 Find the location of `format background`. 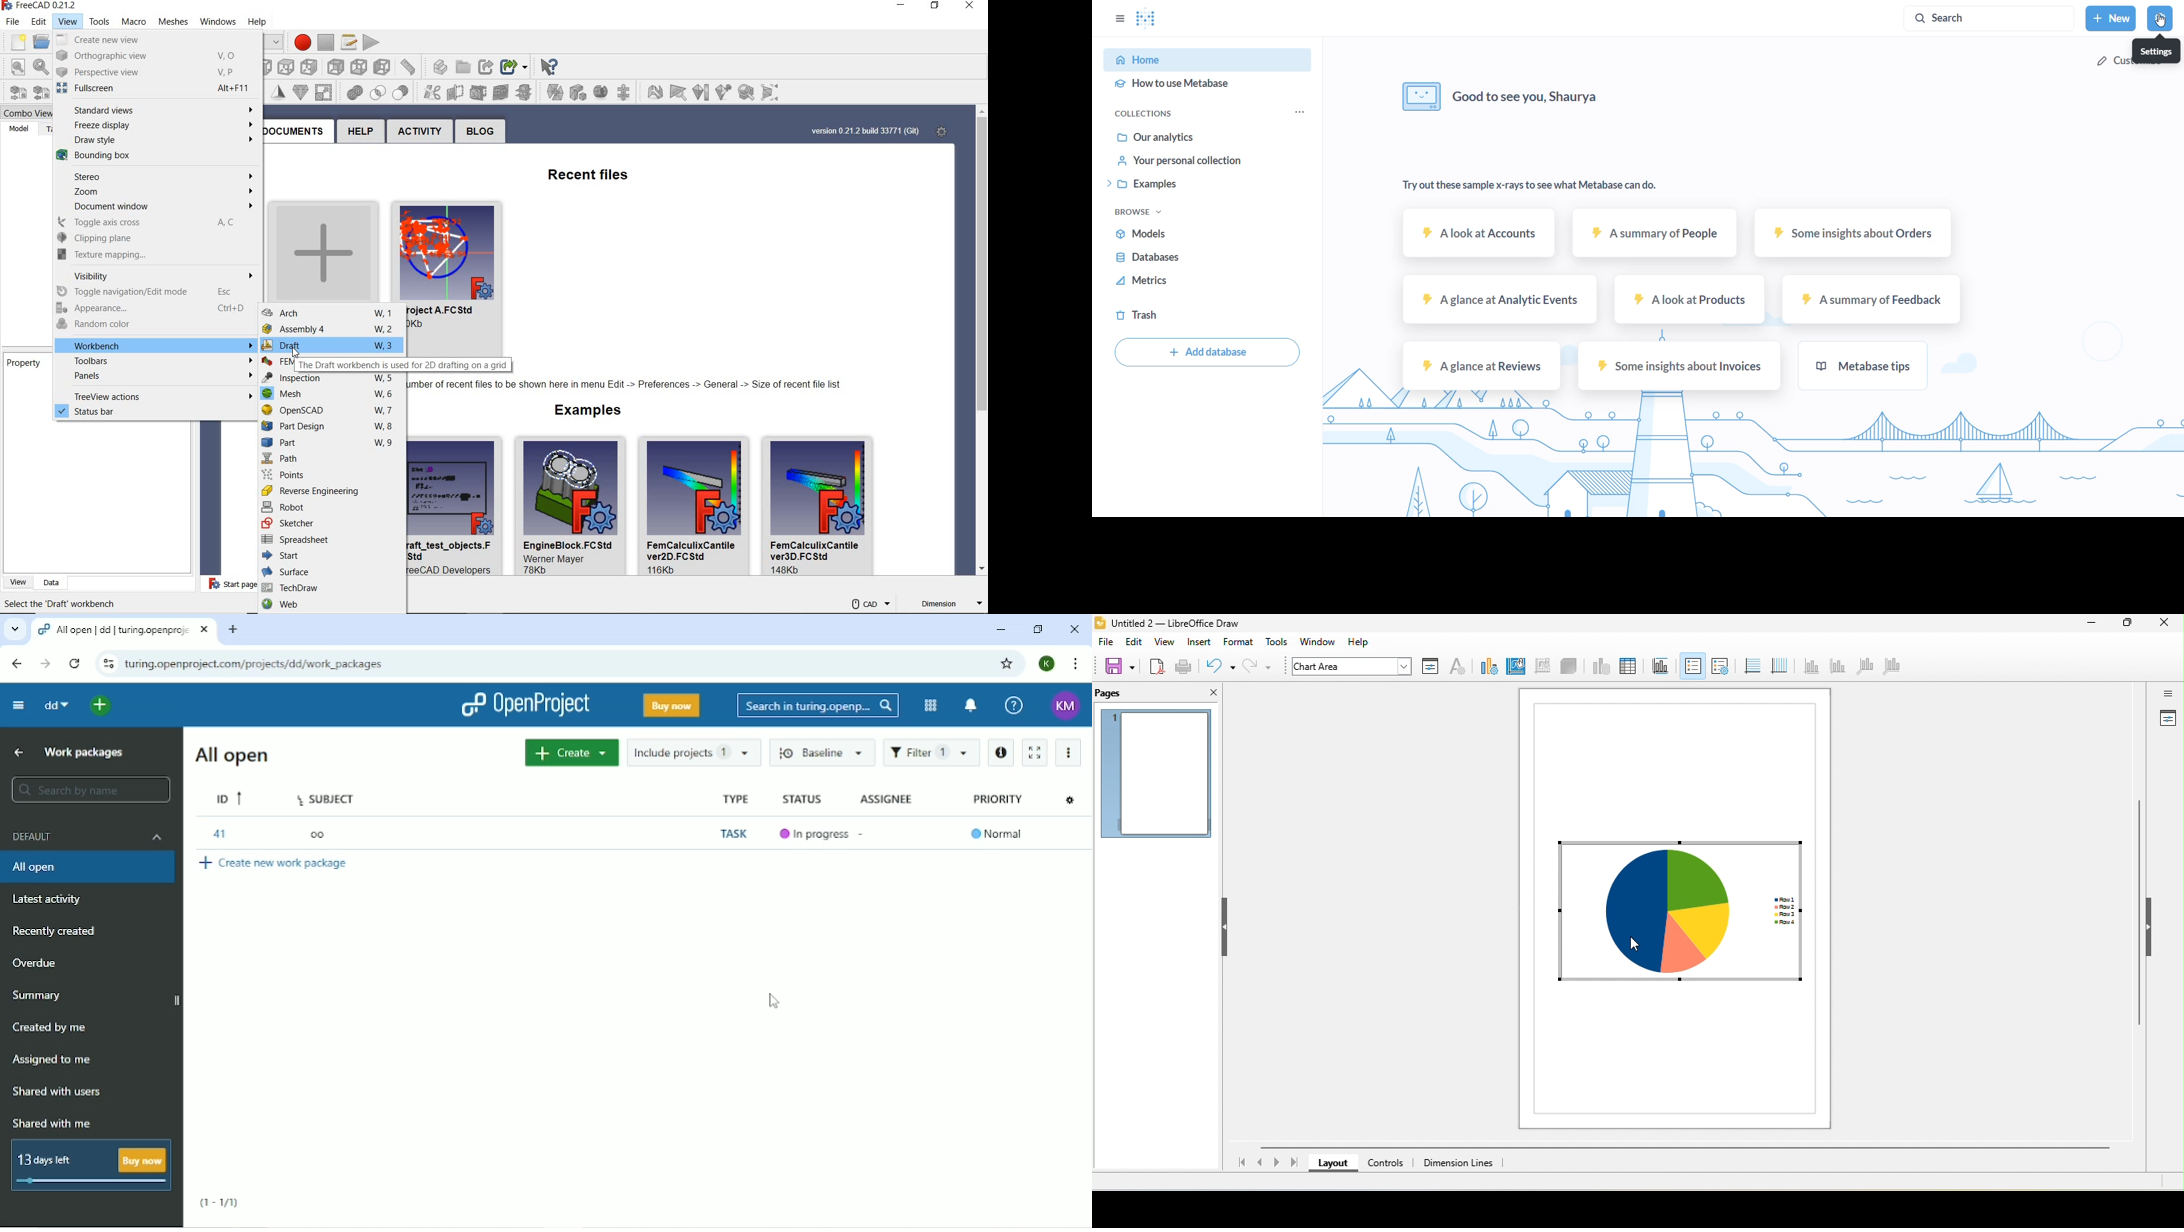

format background is located at coordinates (1515, 666).